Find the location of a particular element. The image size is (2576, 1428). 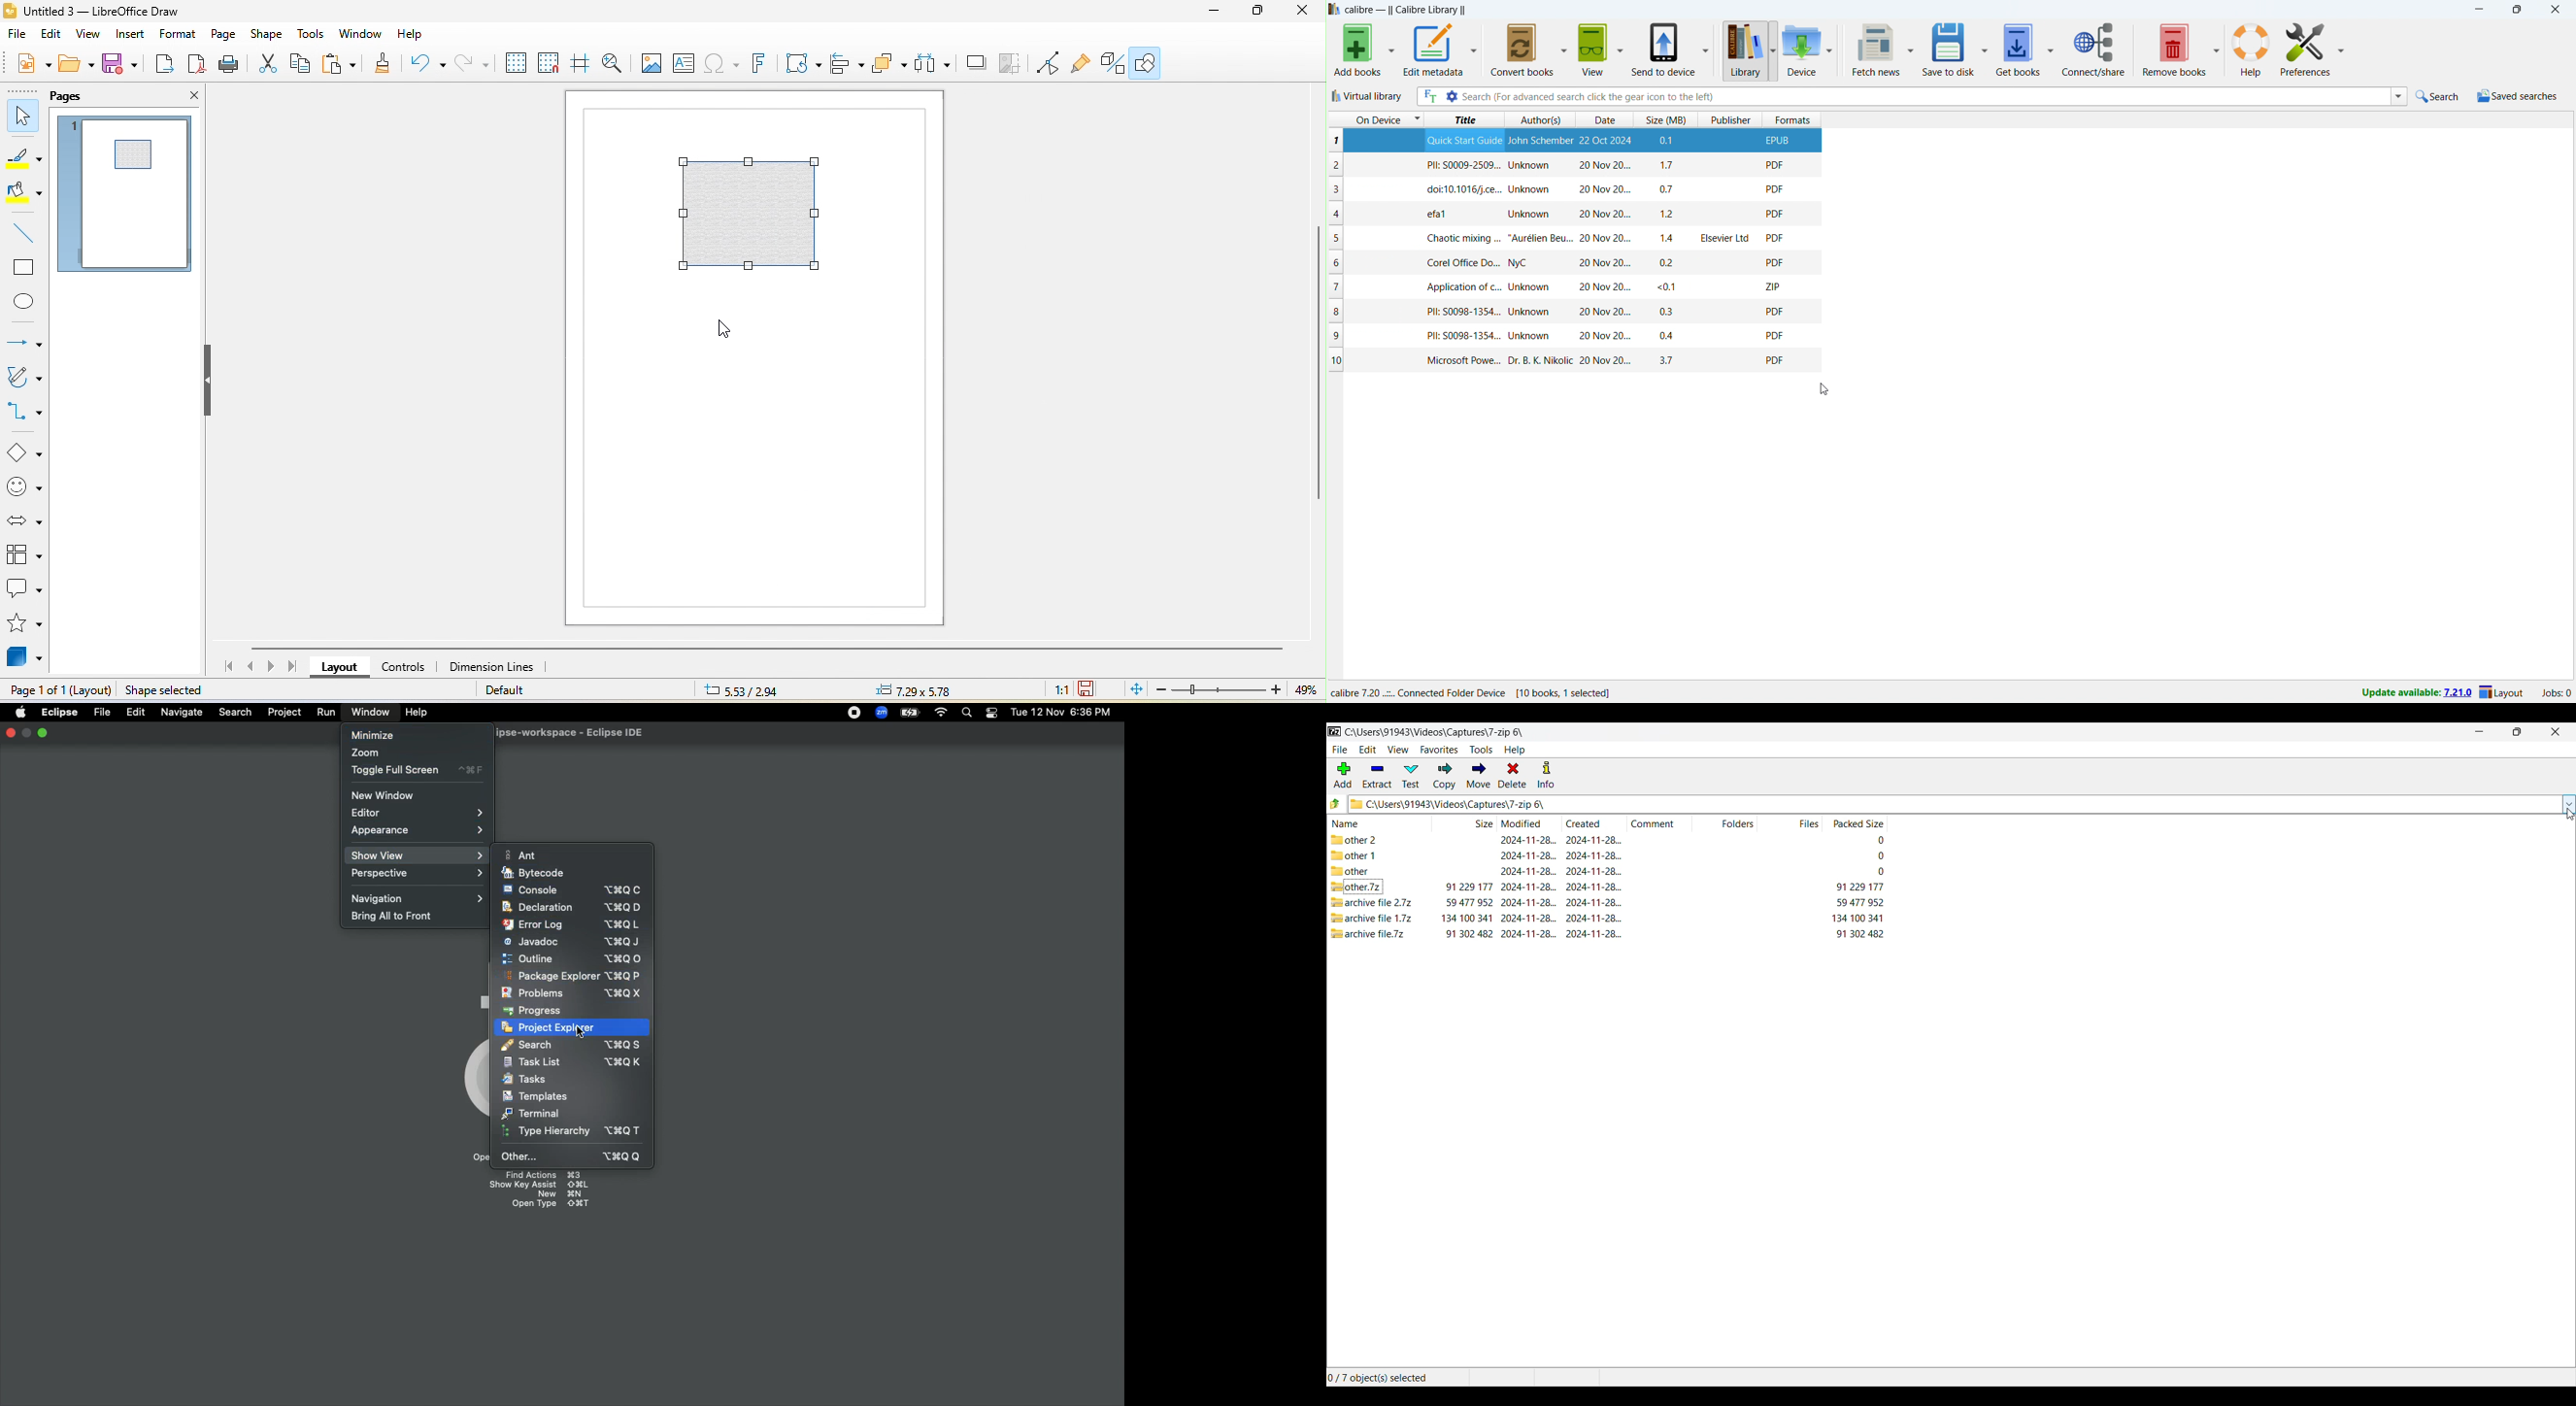

connectors is located at coordinates (25, 412).